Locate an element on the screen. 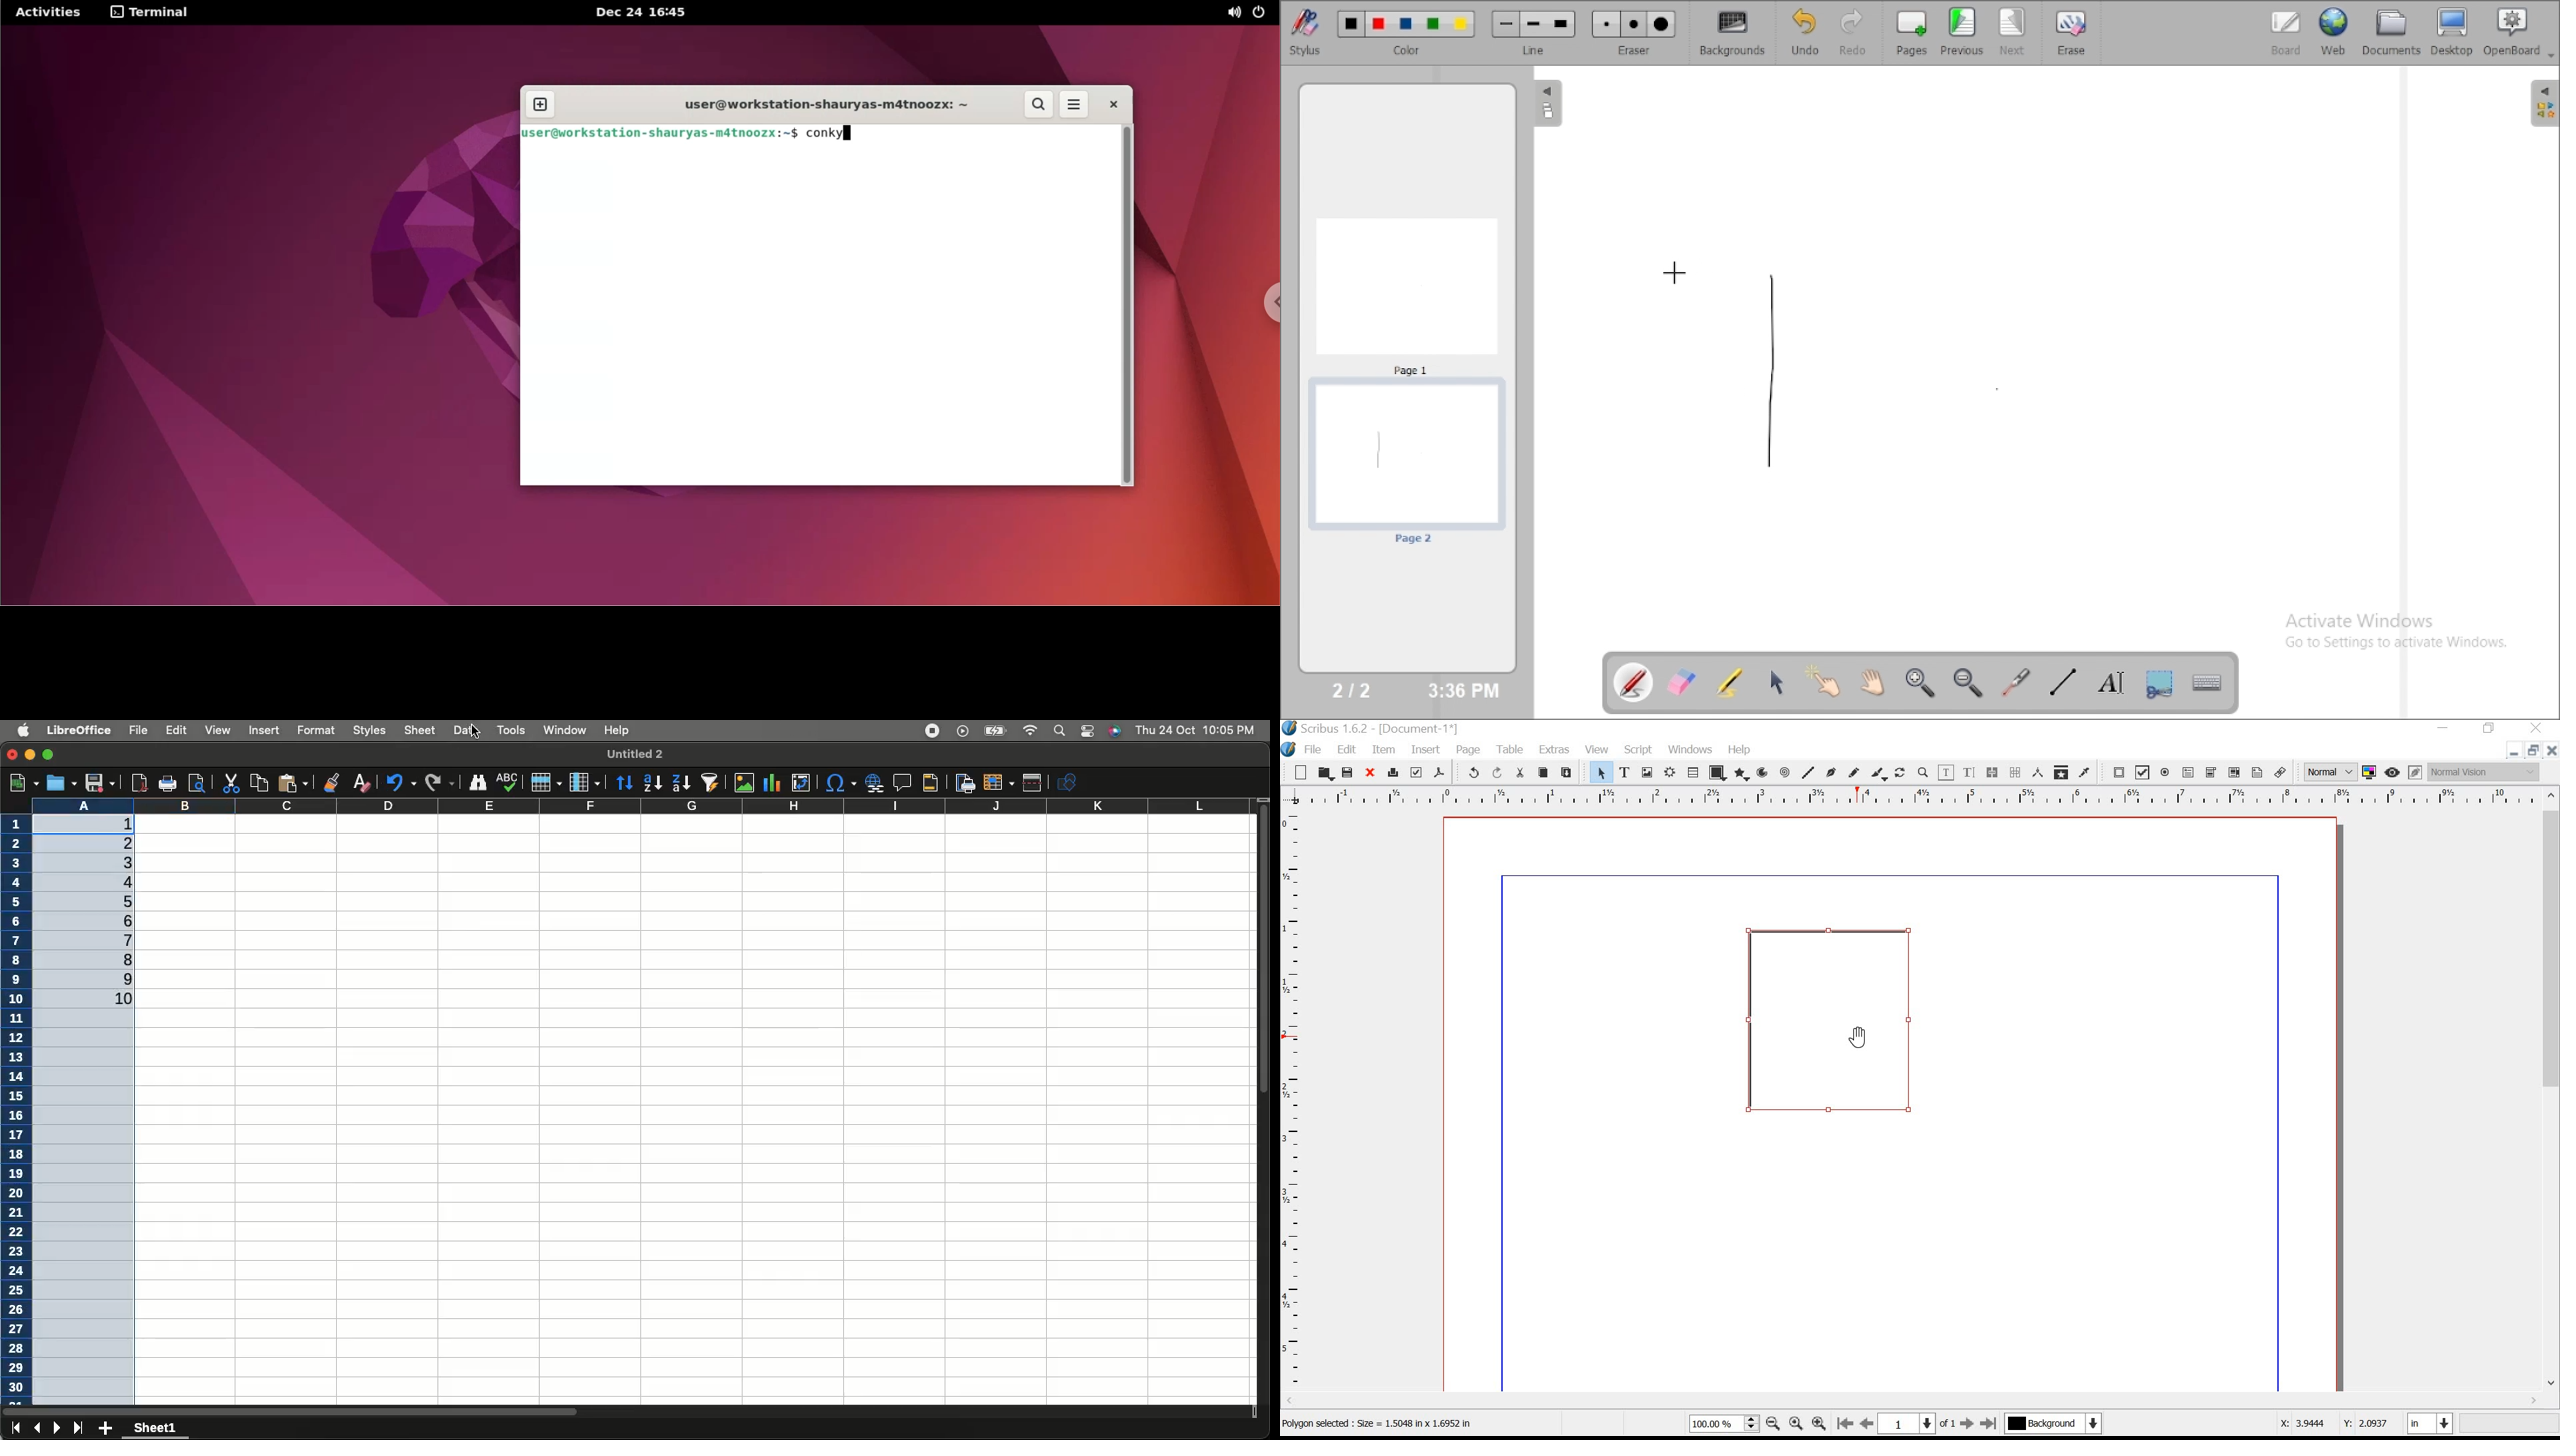 This screenshot has width=2576, height=1456. ruler is located at coordinates (1292, 1103).